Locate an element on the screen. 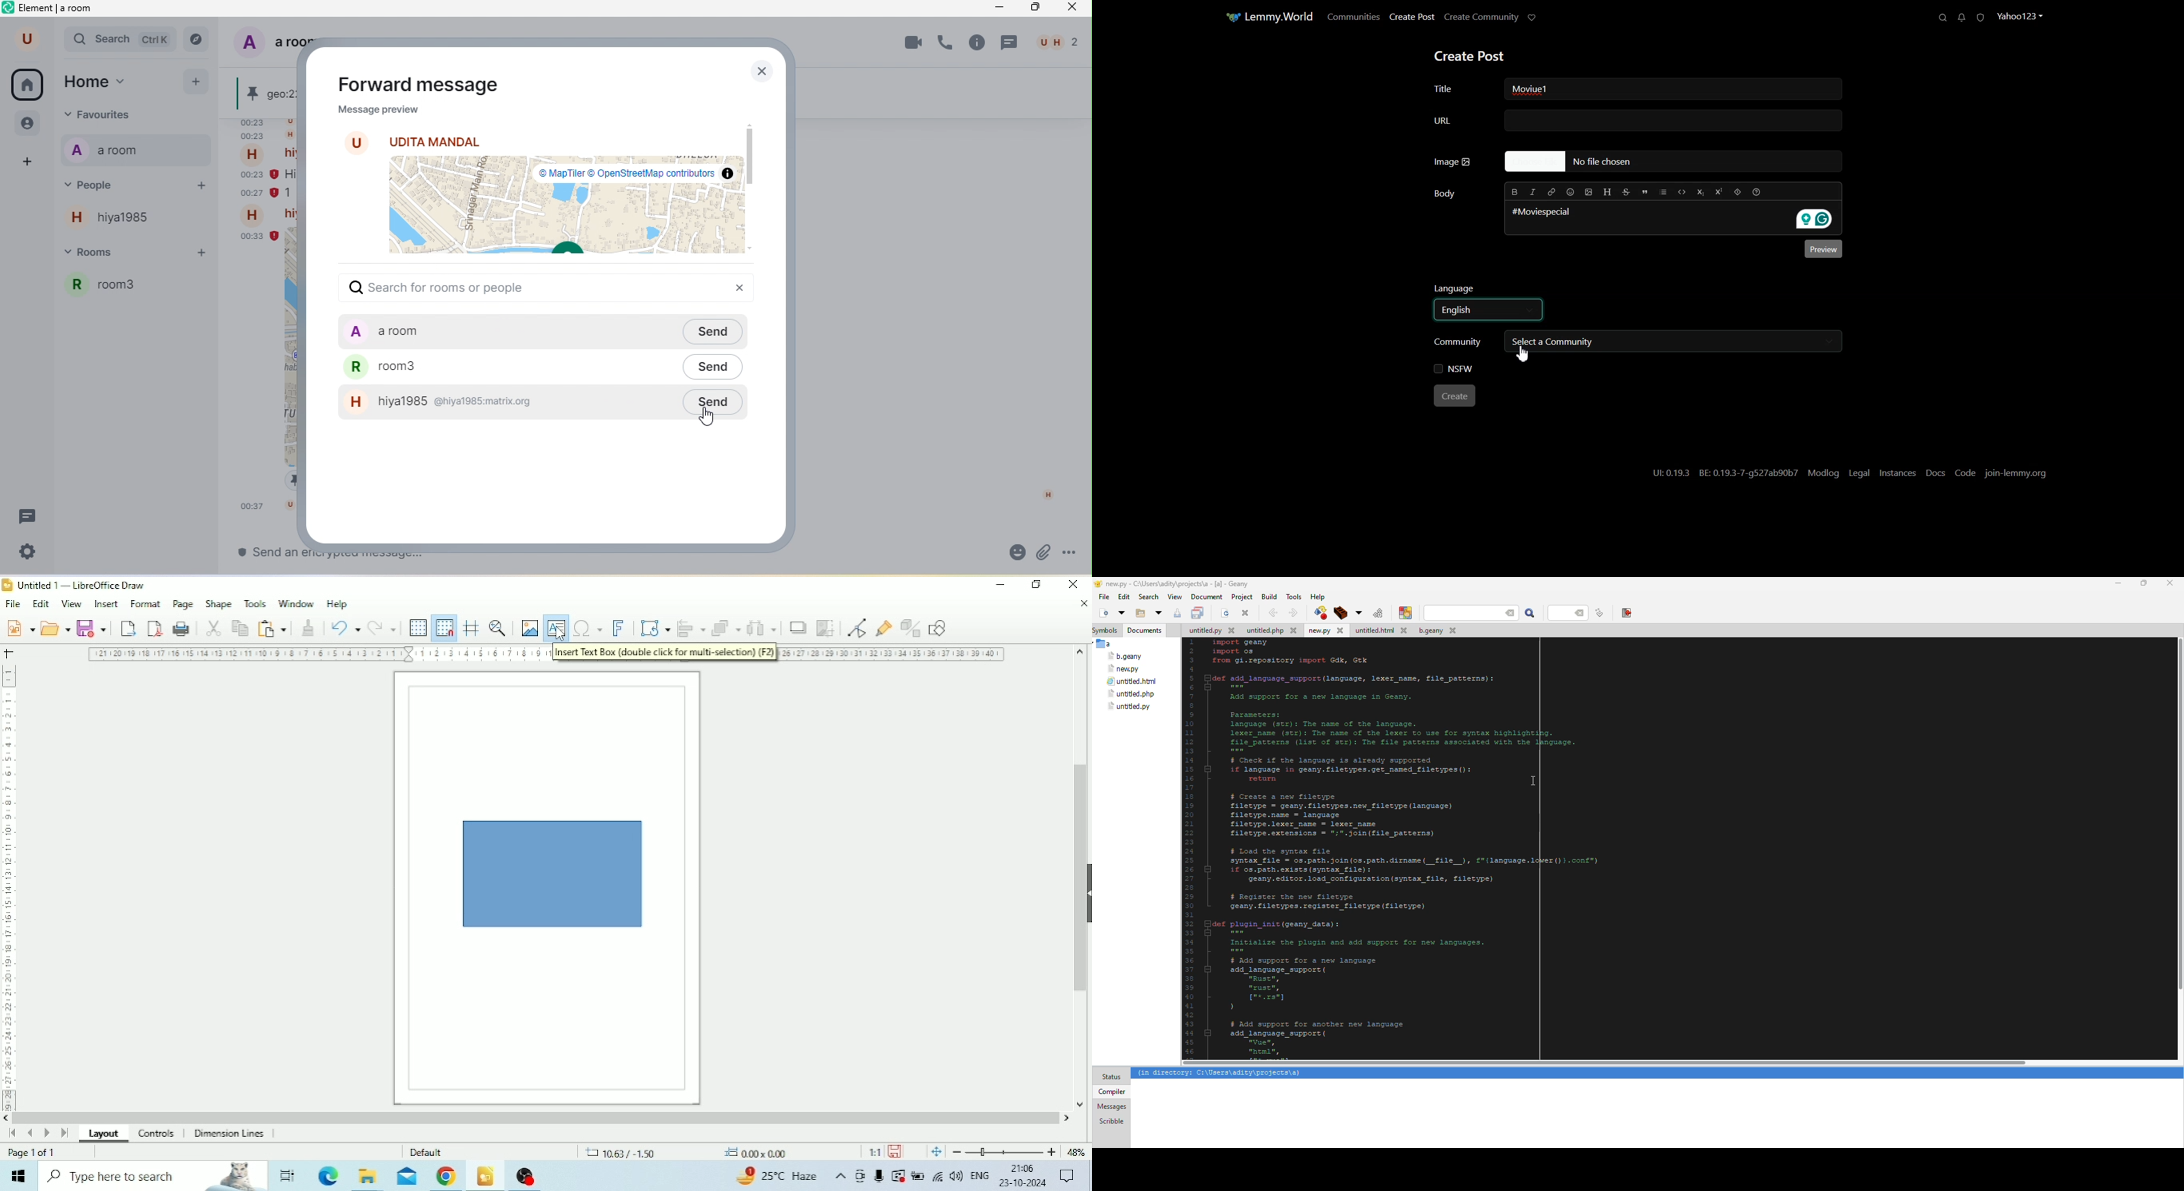 This screenshot has width=2184, height=1204. cursor is located at coordinates (1542, 785).